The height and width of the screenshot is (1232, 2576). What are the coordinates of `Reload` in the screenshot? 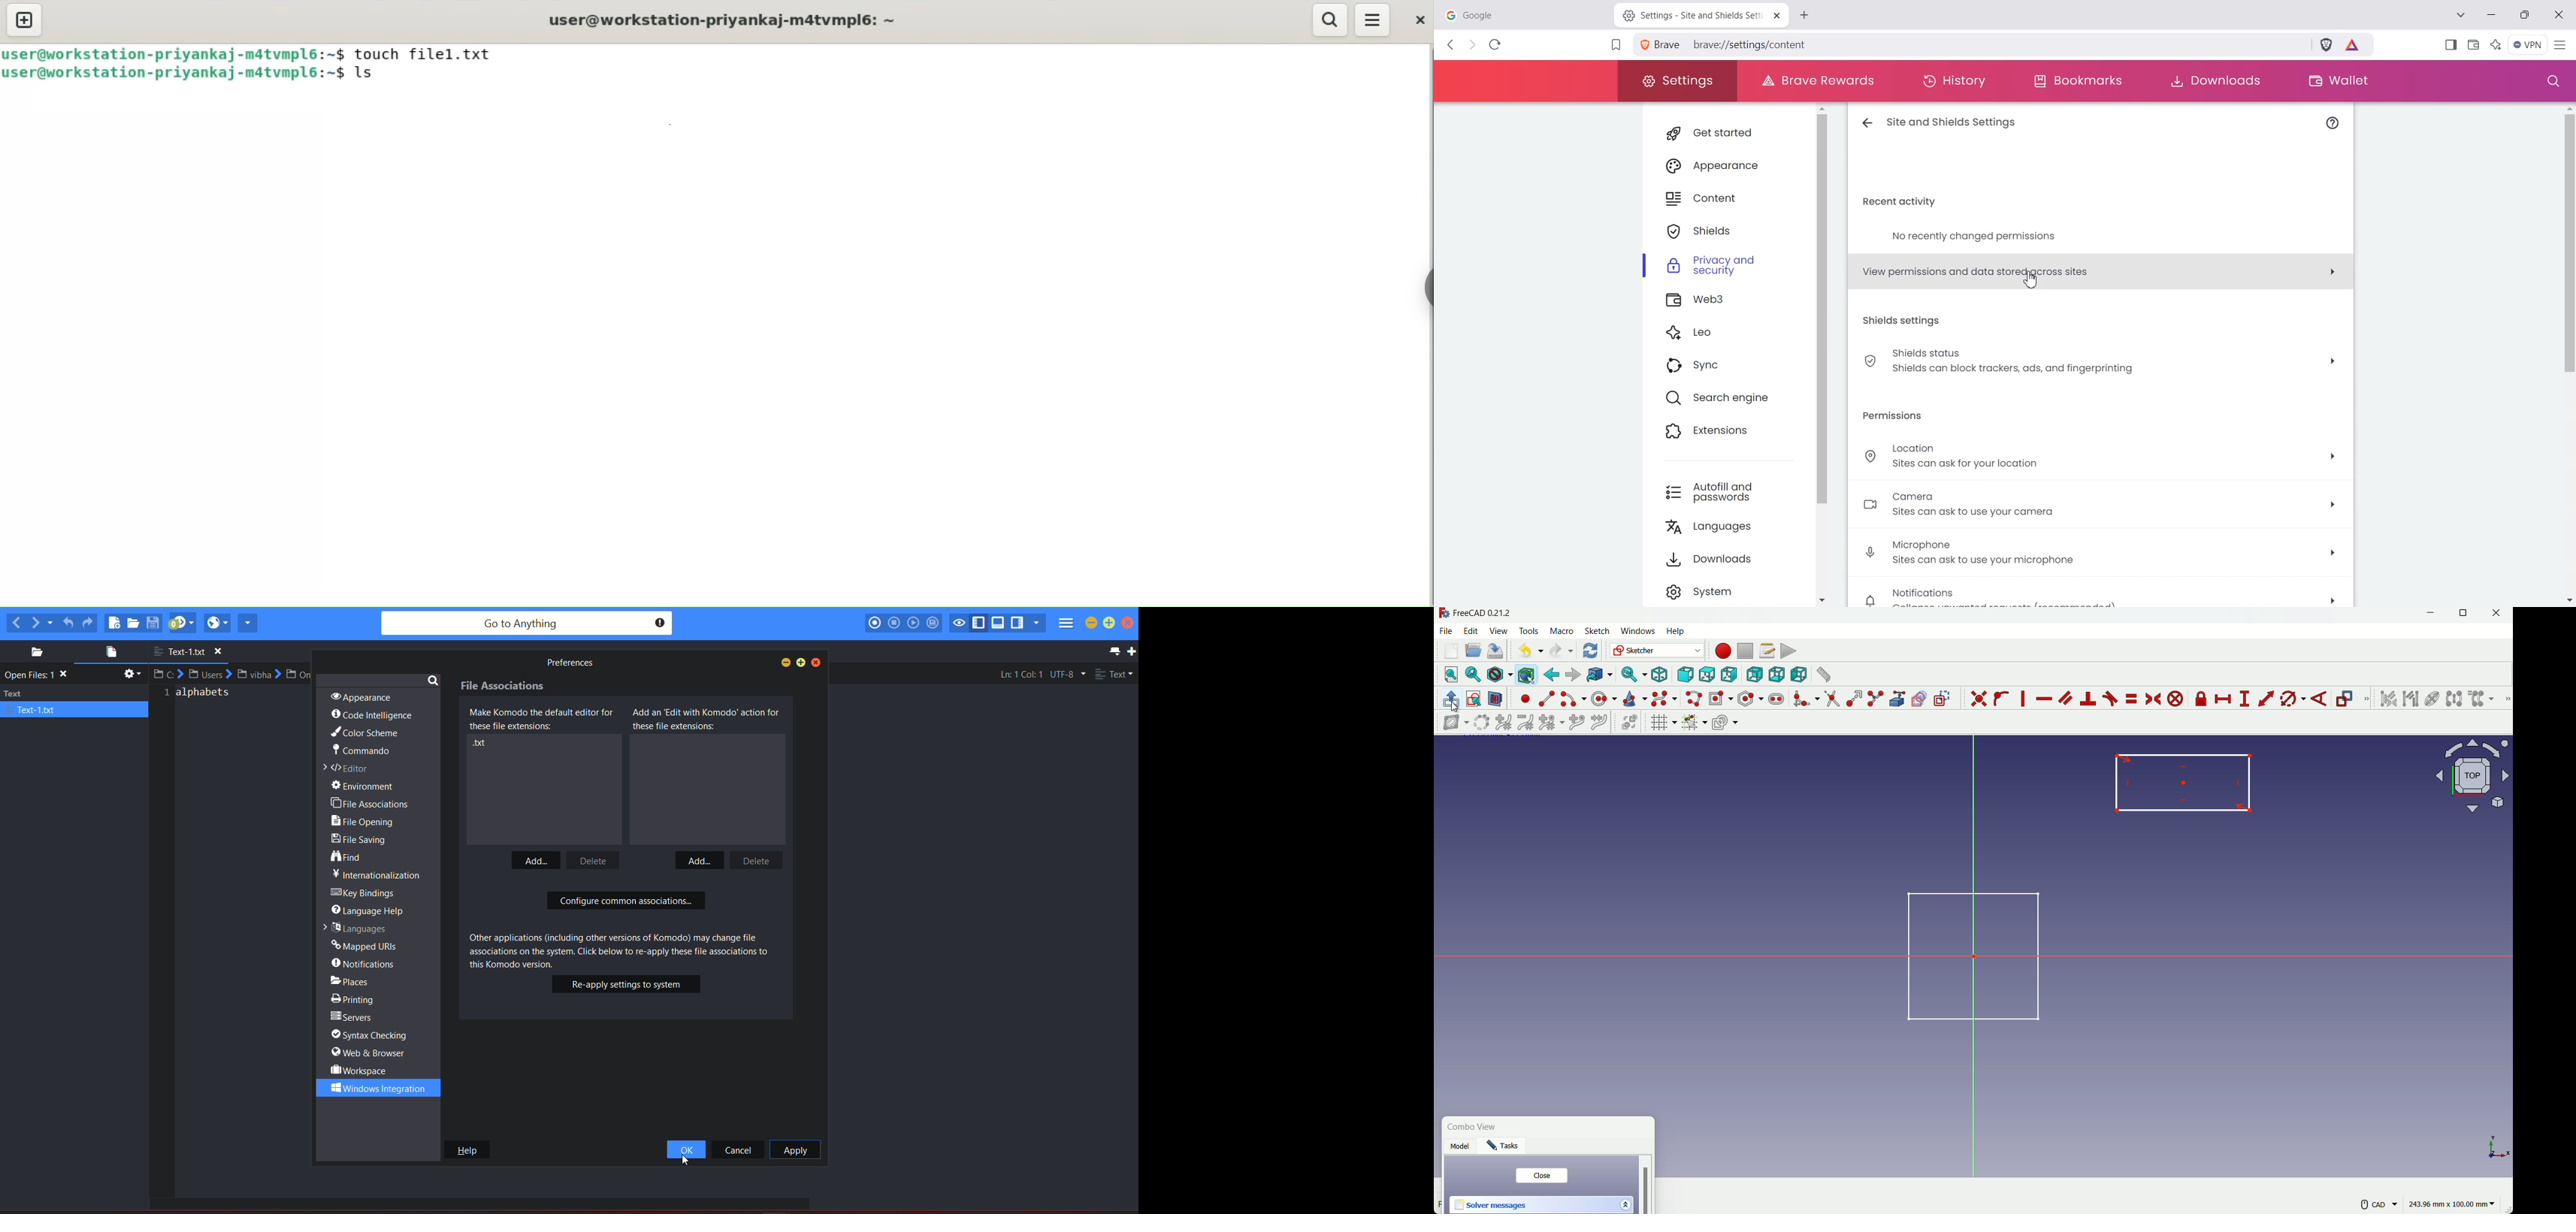 It's located at (1495, 44).